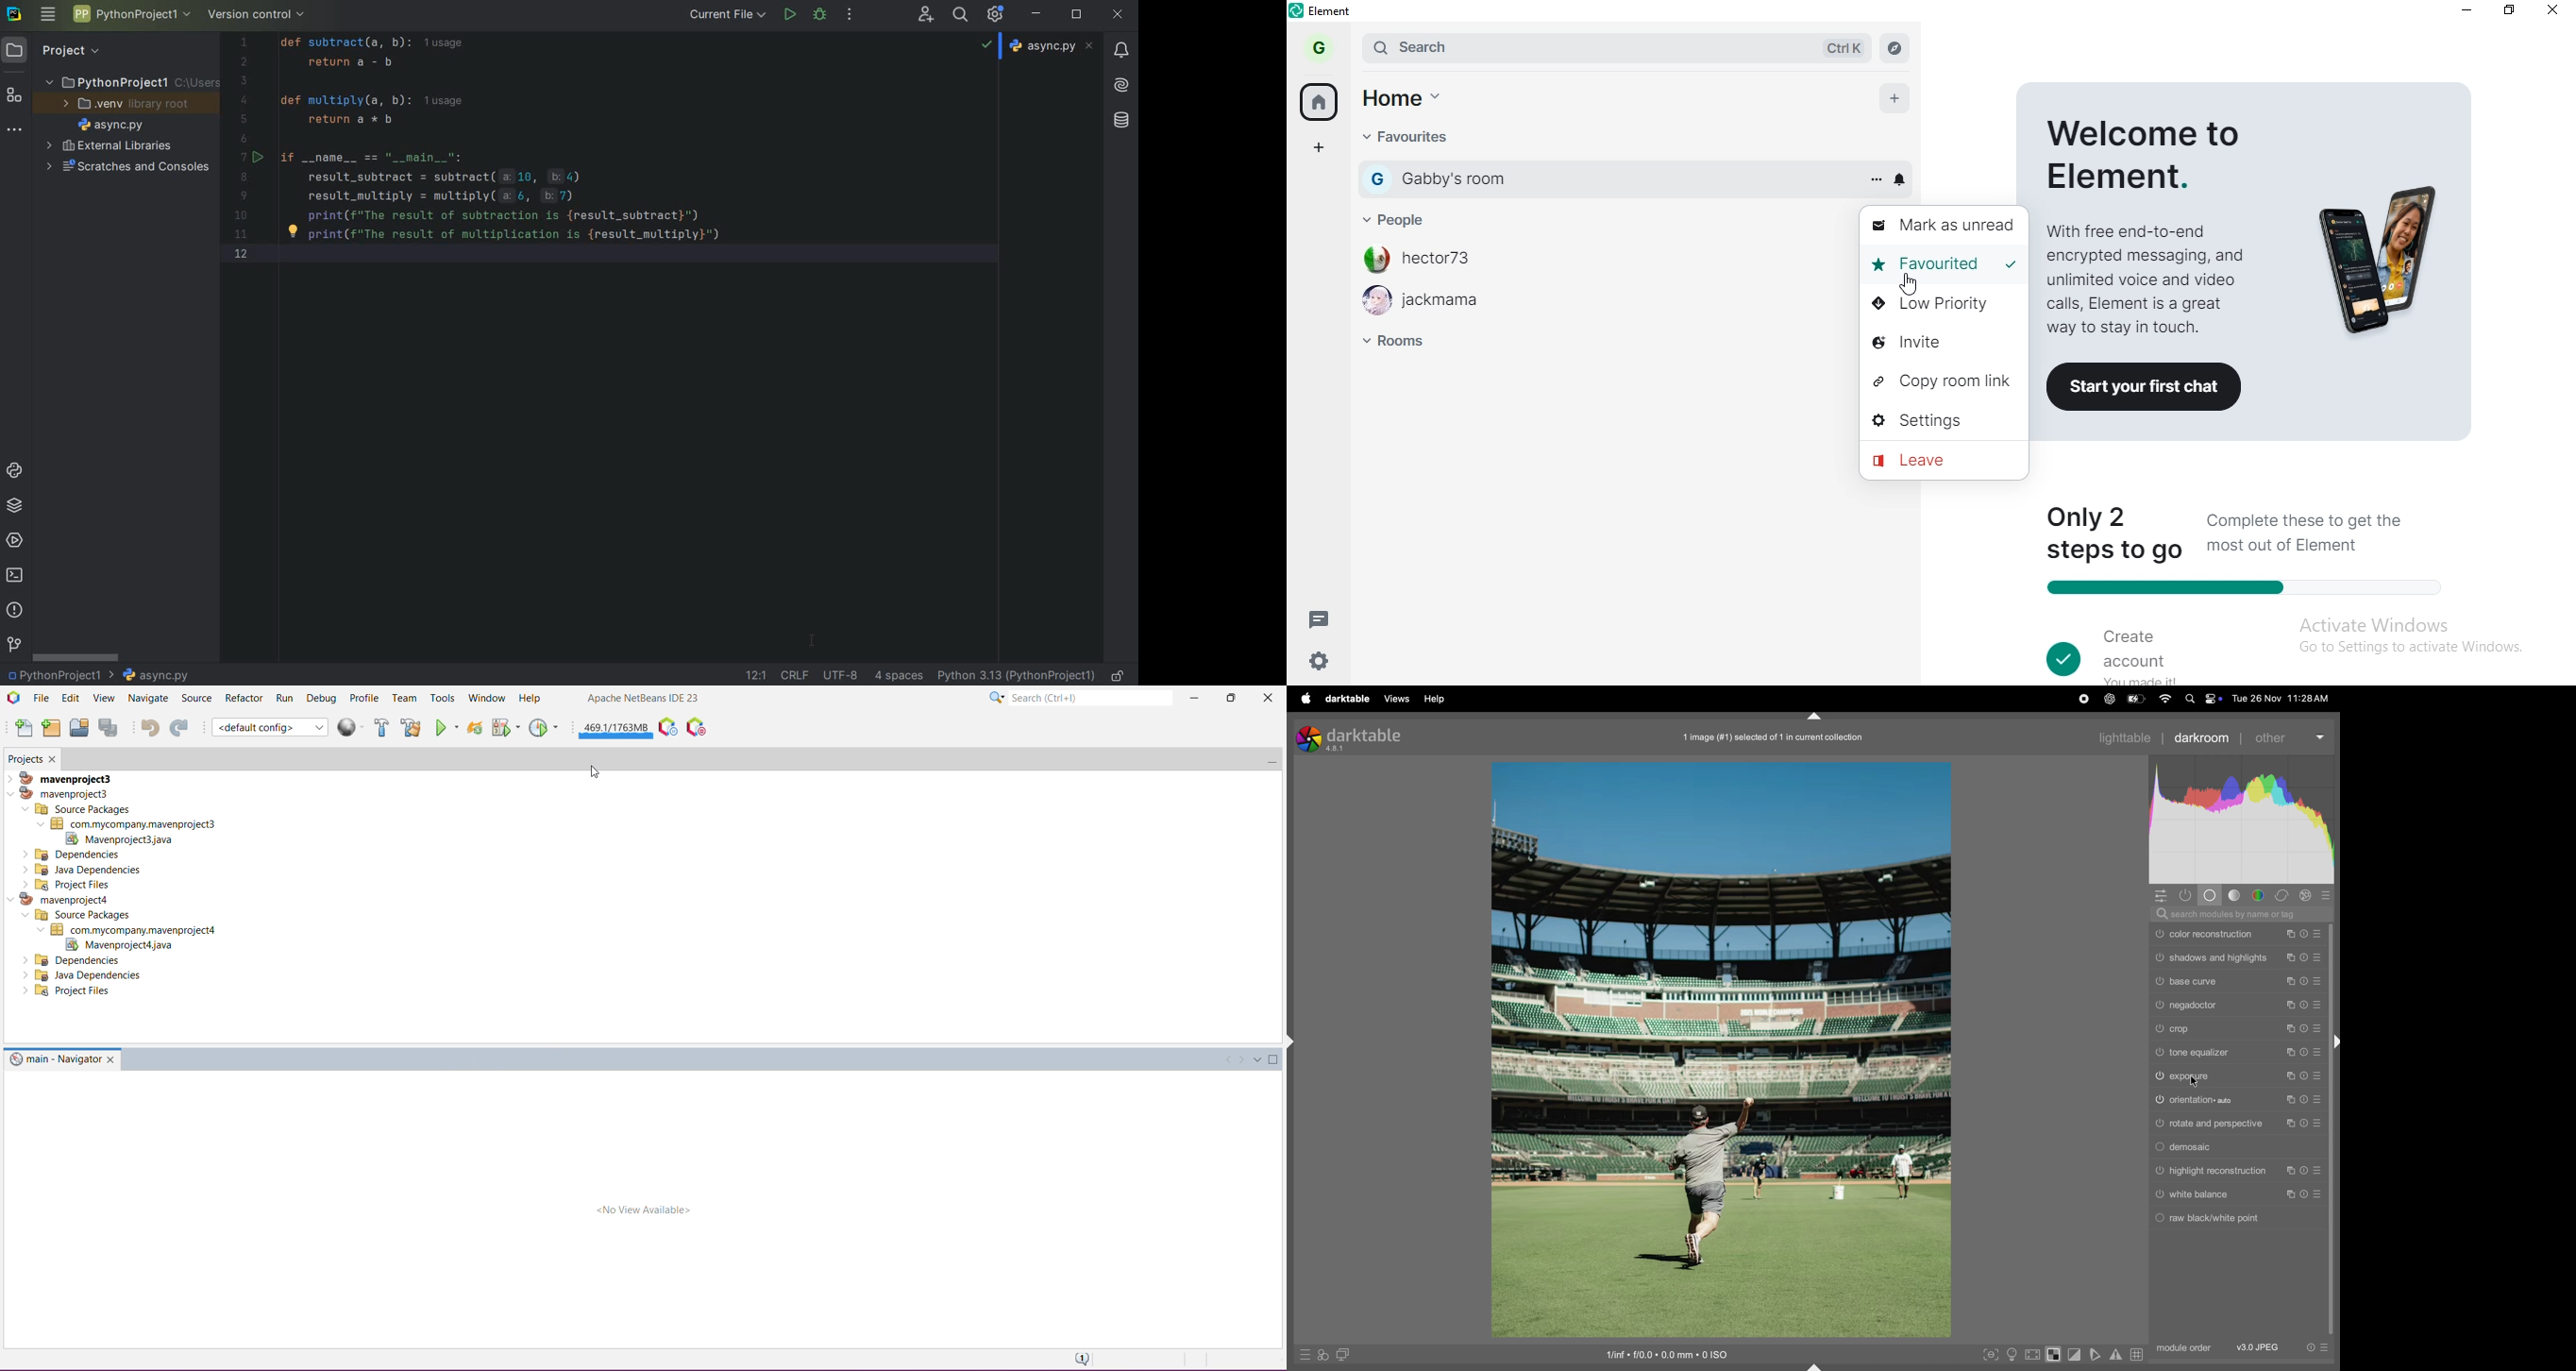 The image size is (2576, 1372). What do you see at coordinates (2304, 1194) in the screenshot?
I see `reset presets` at bounding box center [2304, 1194].